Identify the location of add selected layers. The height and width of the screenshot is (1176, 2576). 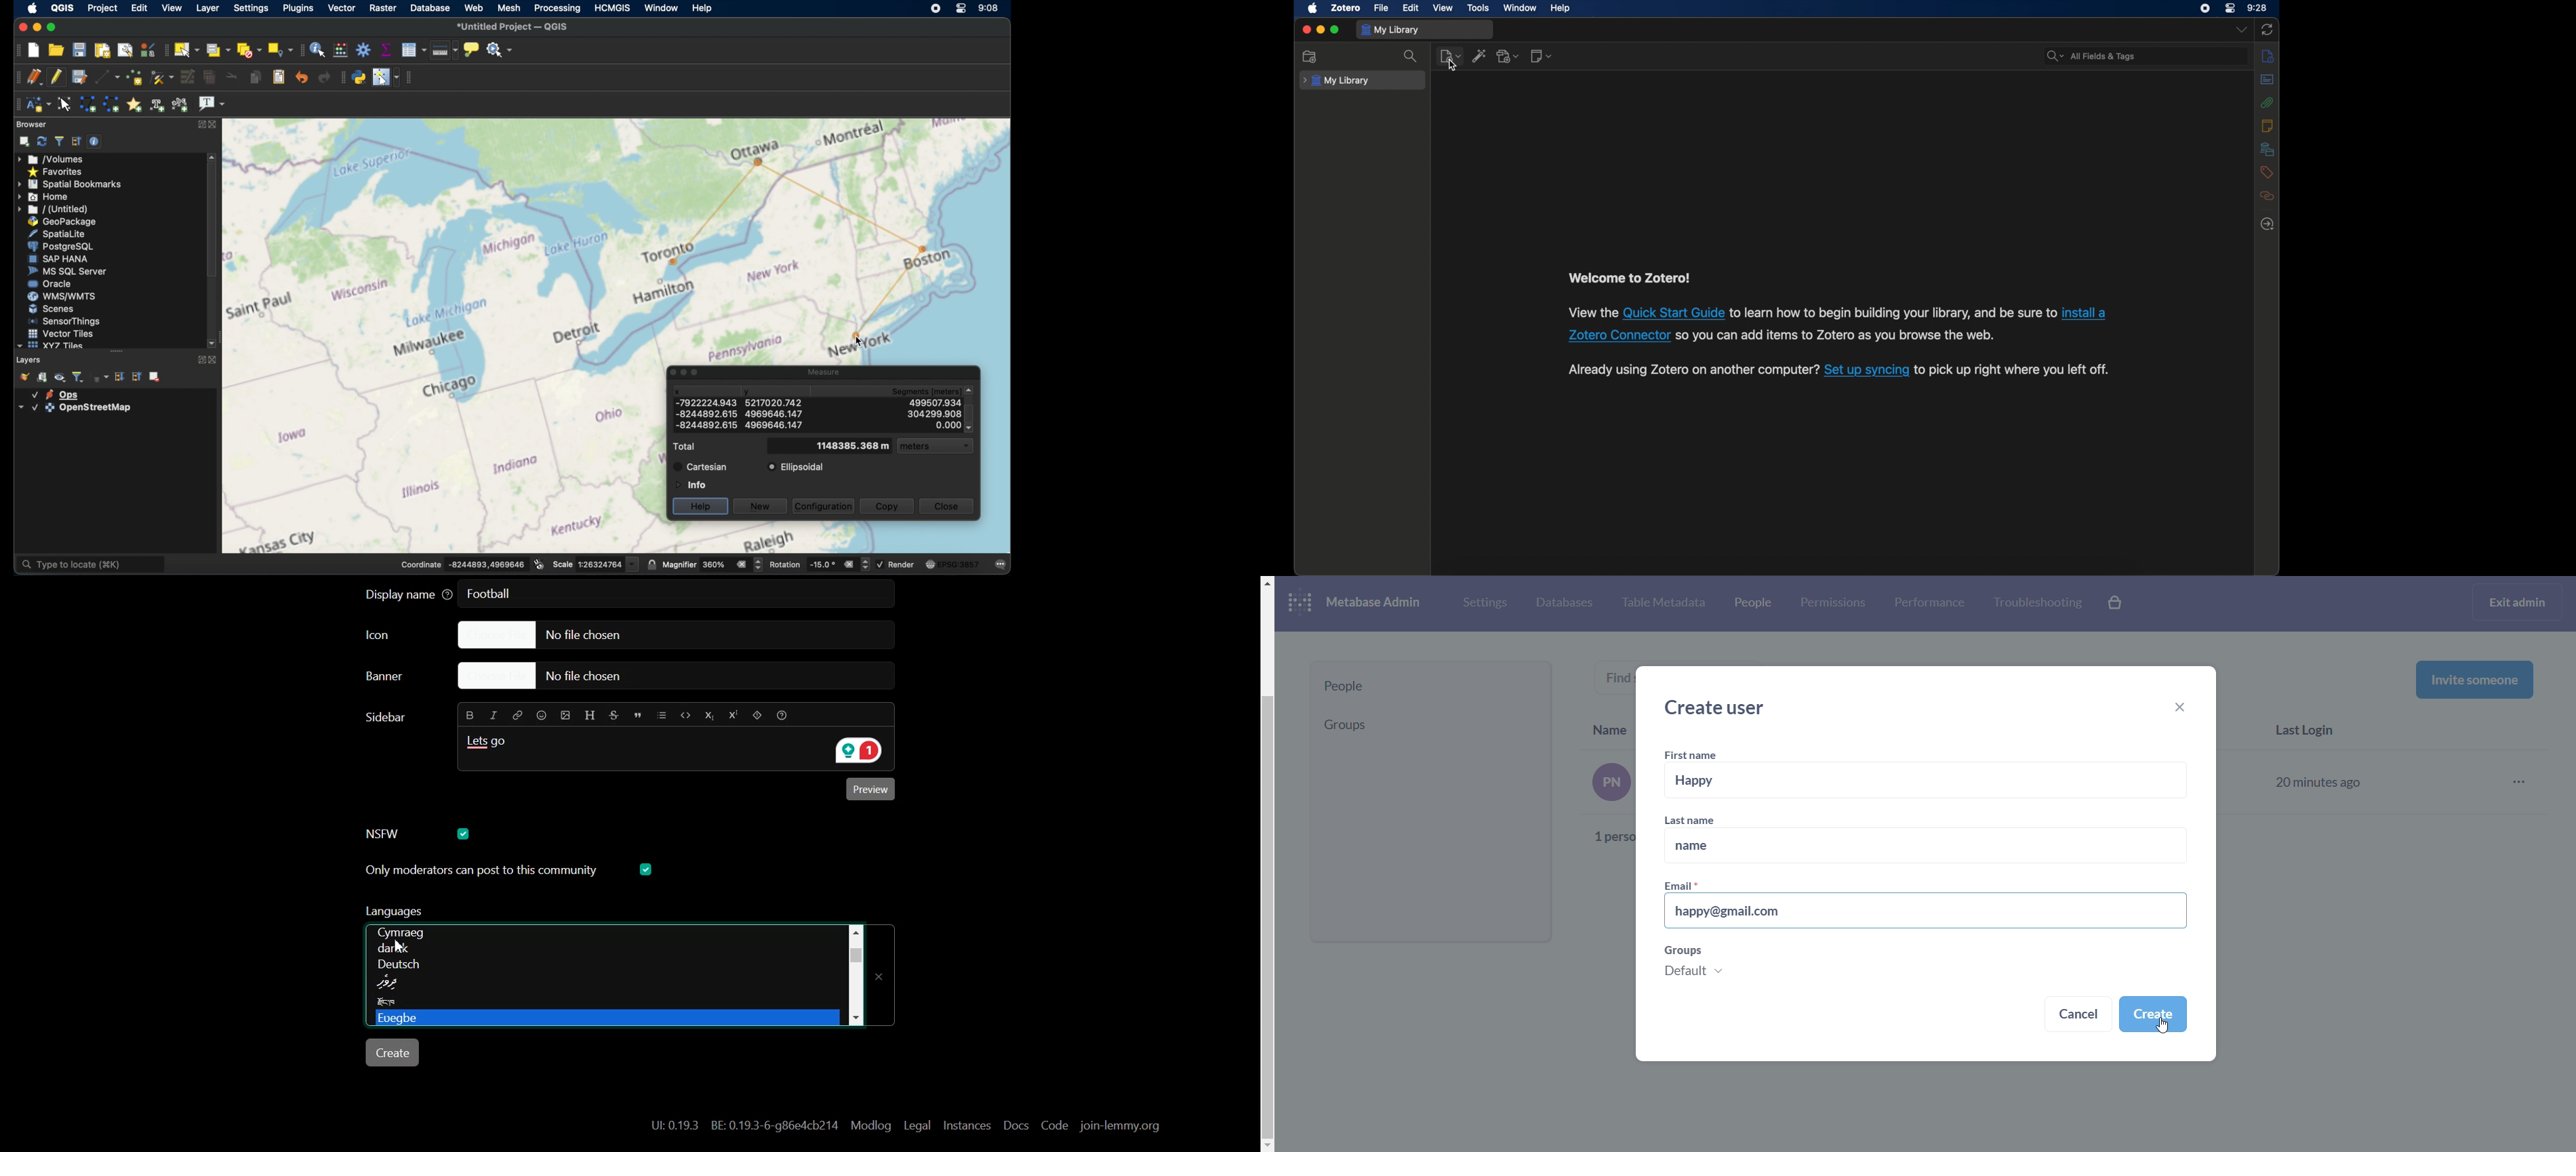
(22, 141).